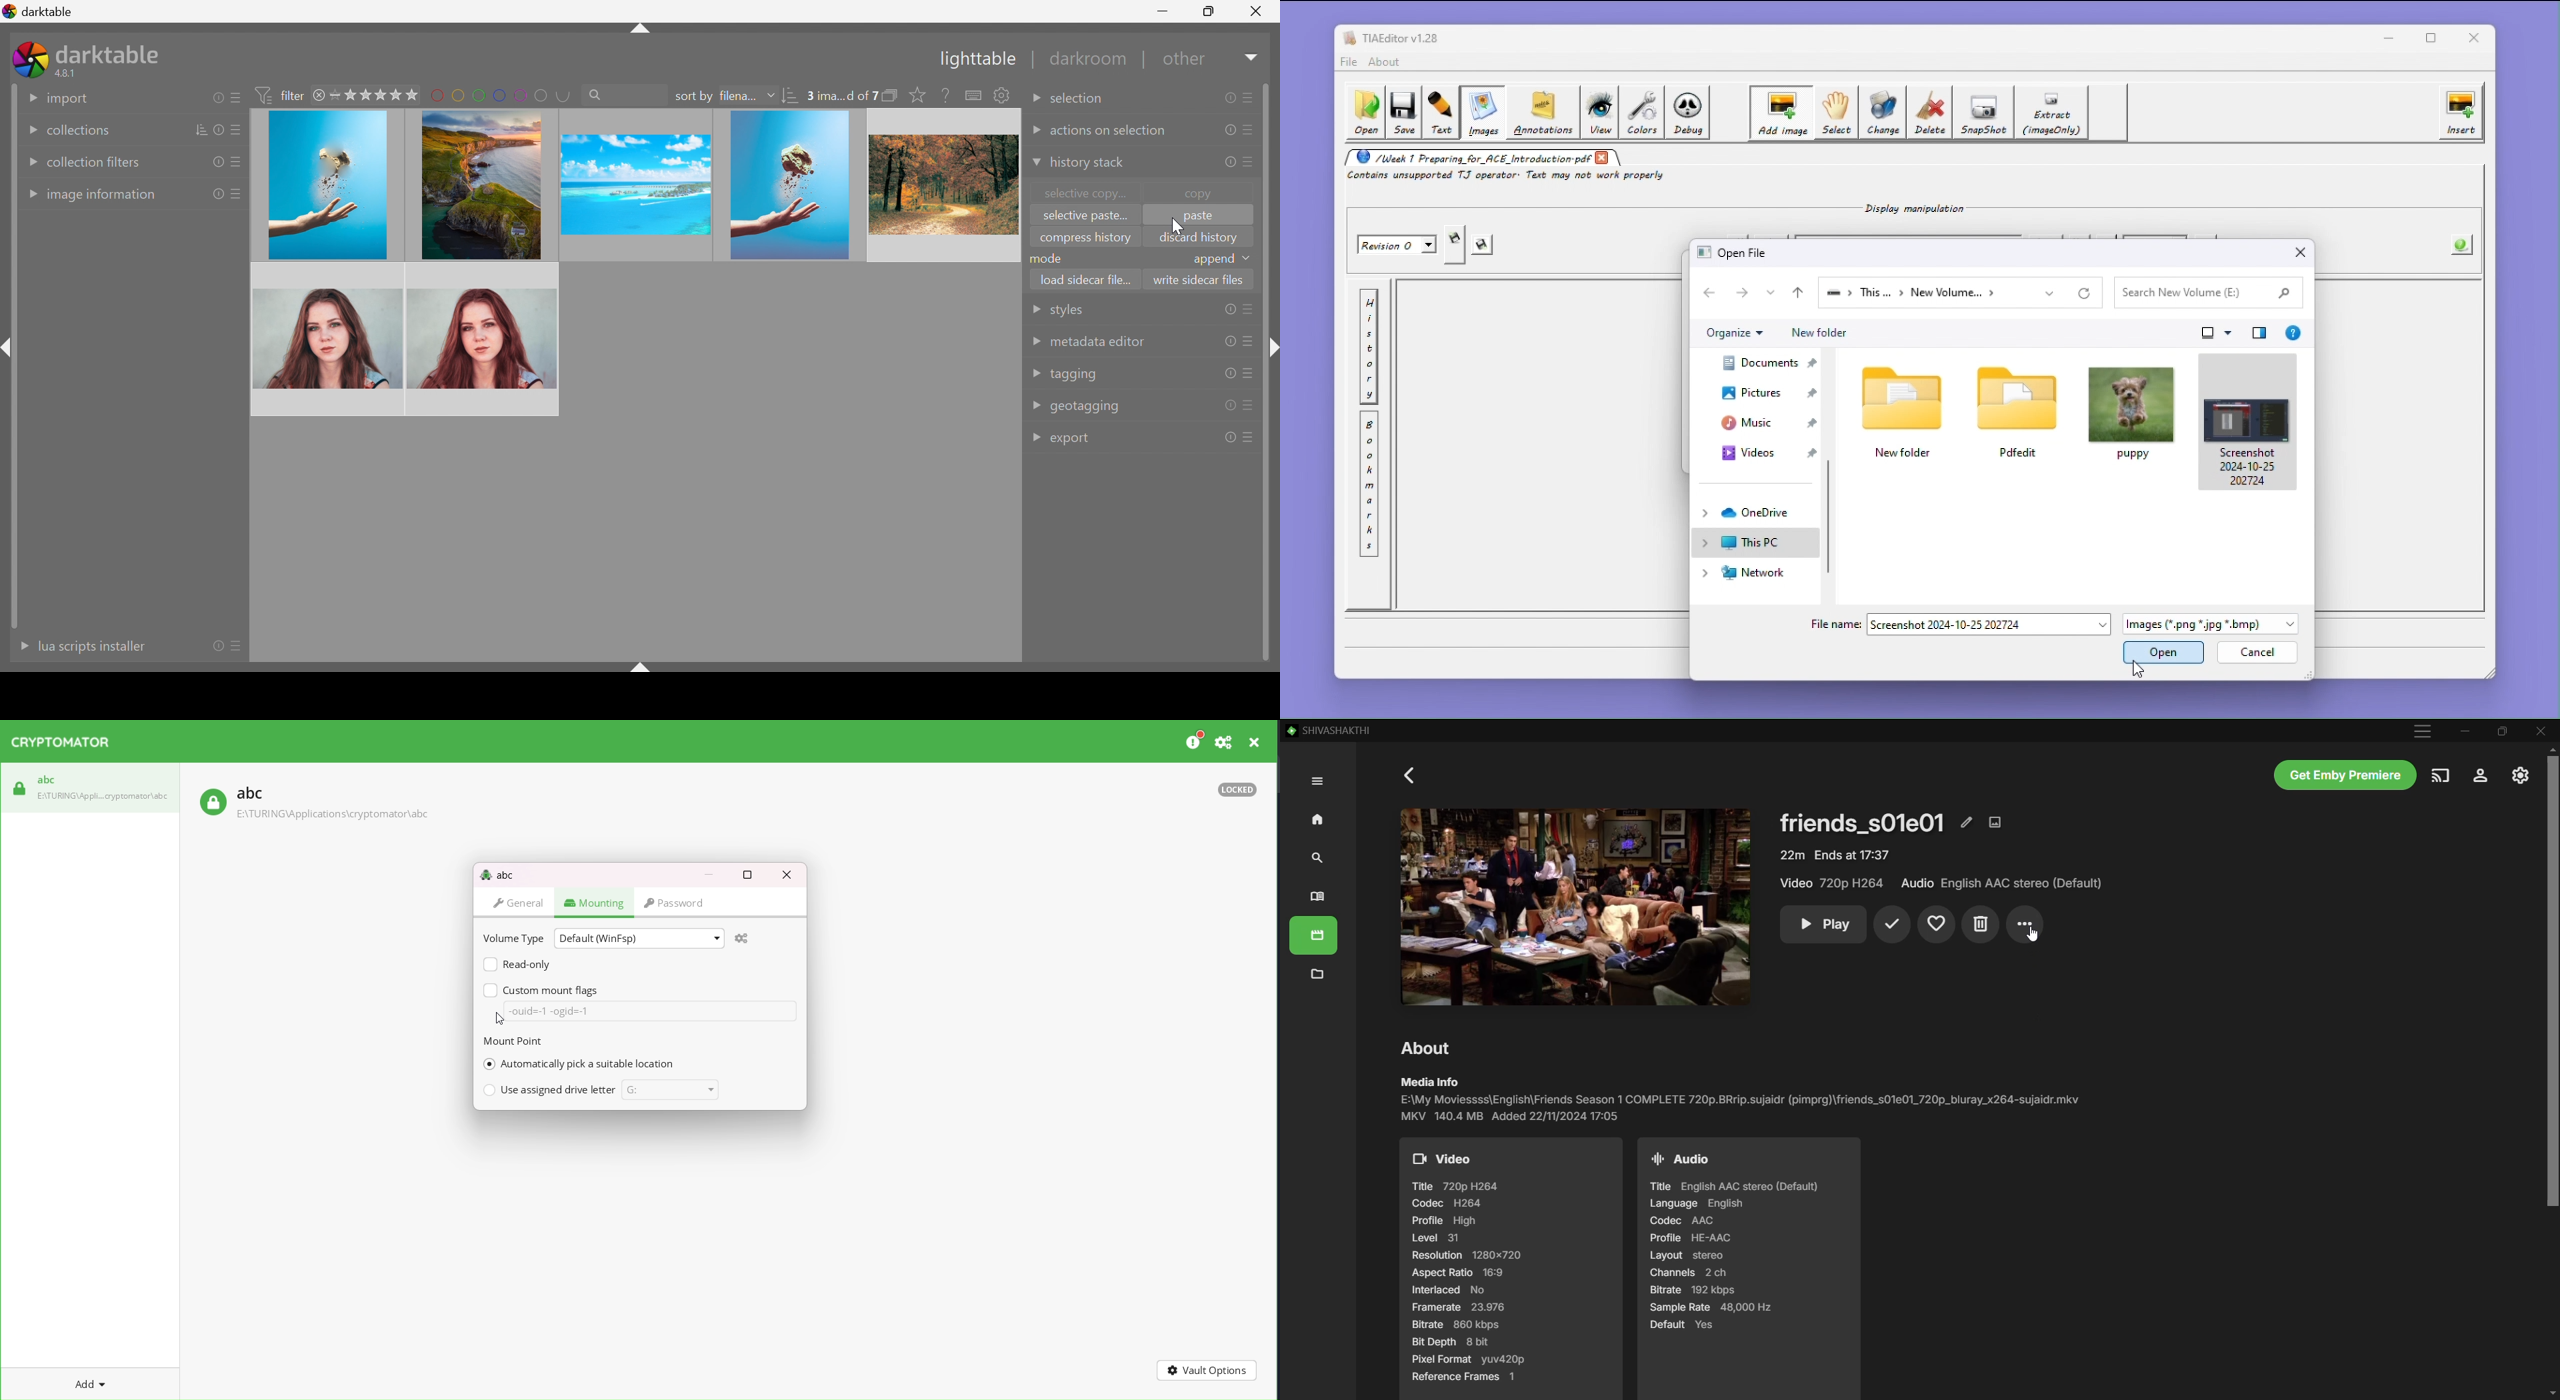  Describe the element at coordinates (29, 97) in the screenshot. I see `Drop Down` at that location.